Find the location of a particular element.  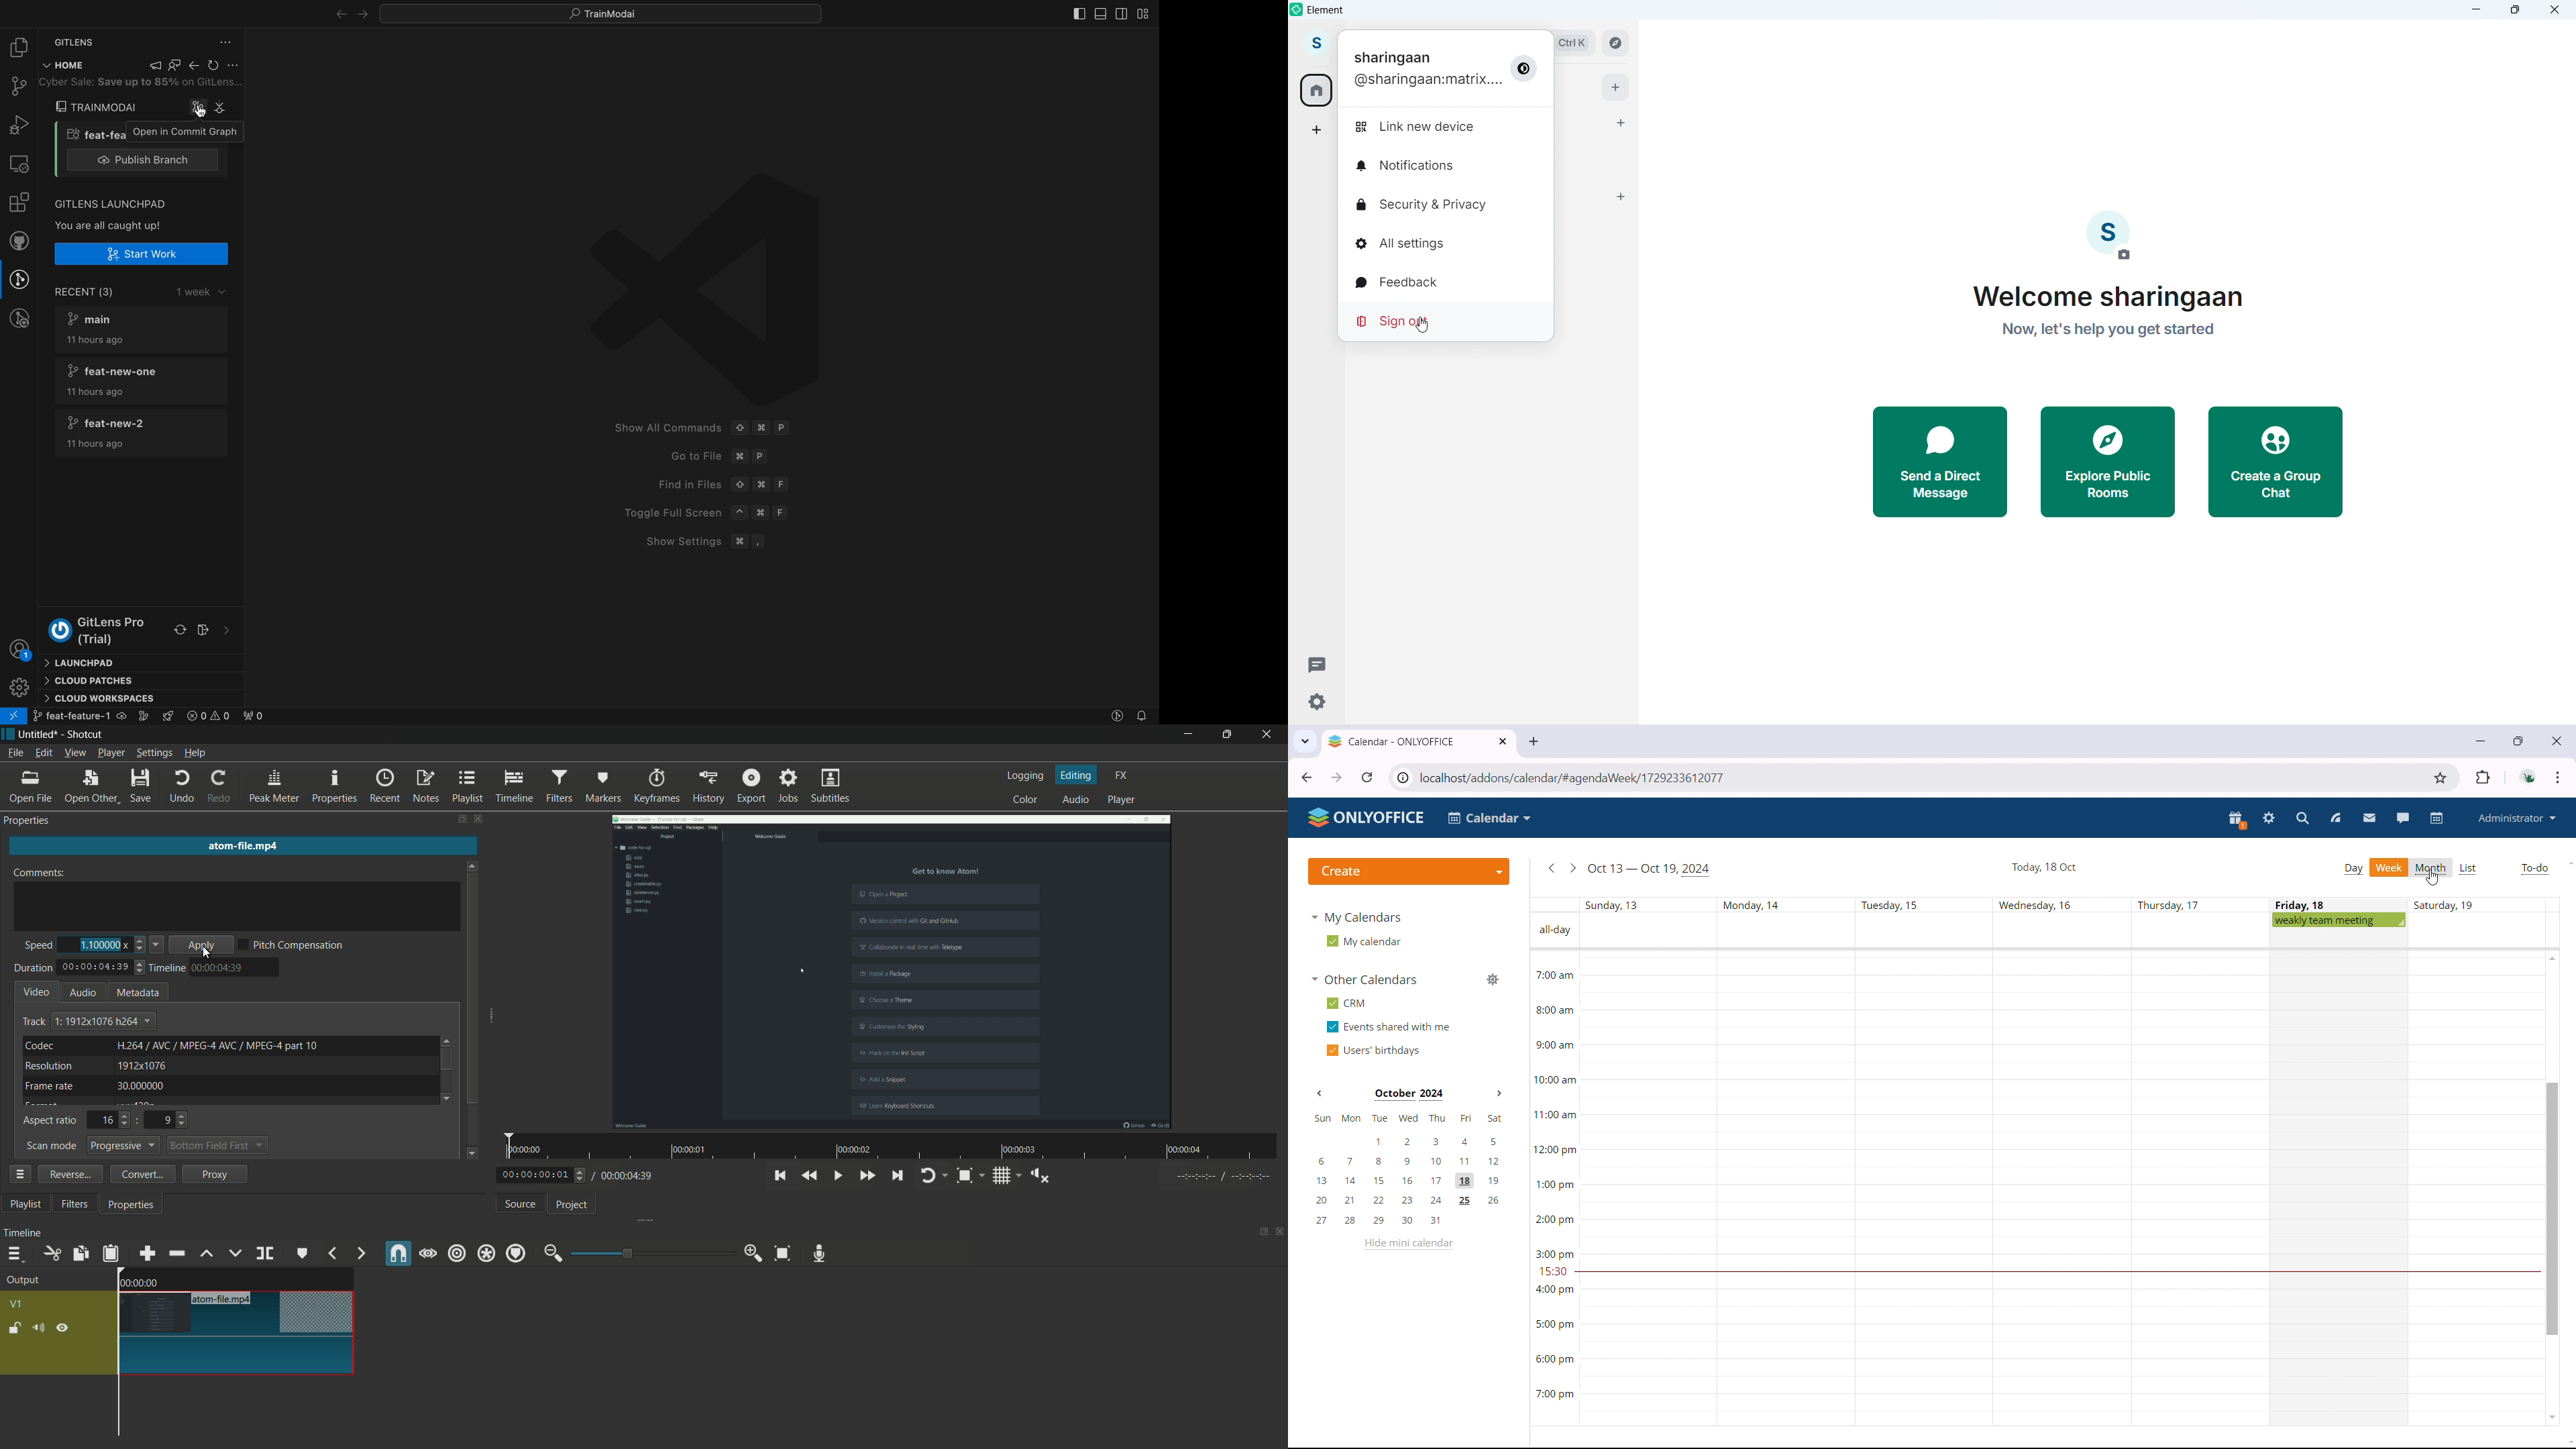

imported file name is located at coordinates (244, 842).